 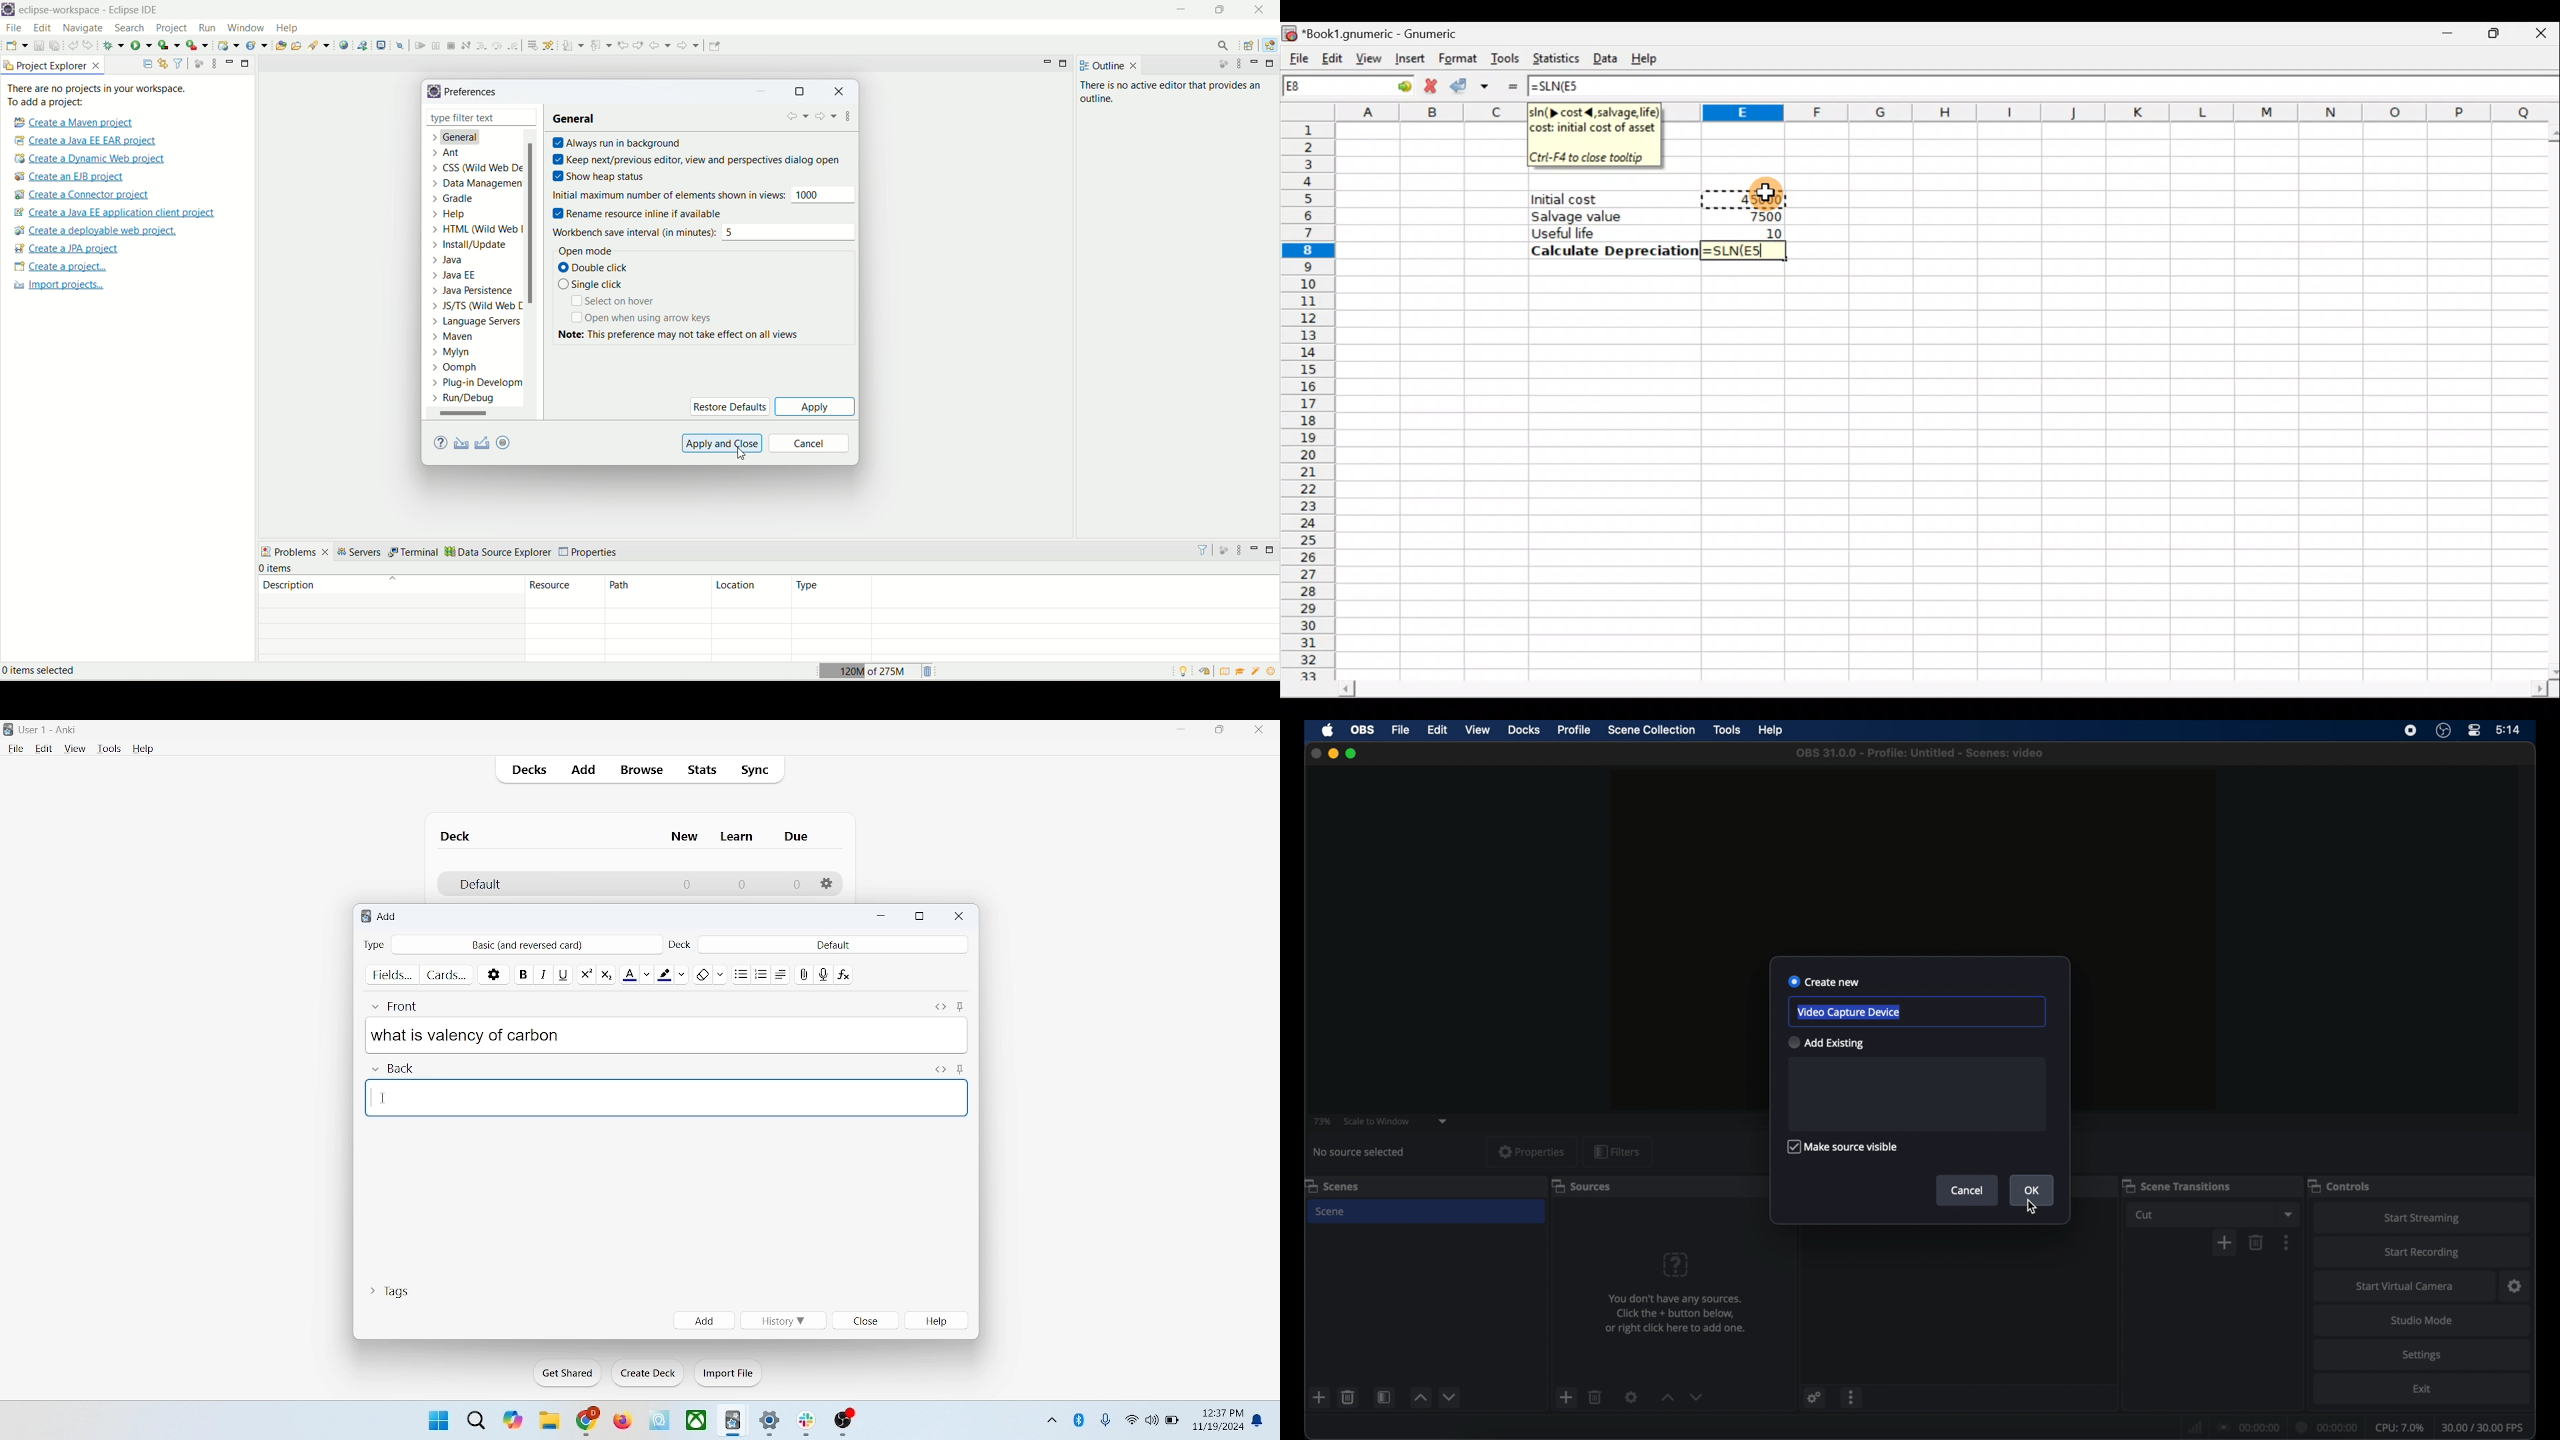 What do you see at coordinates (815, 406) in the screenshot?
I see `apply` at bounding box center [815, 406].